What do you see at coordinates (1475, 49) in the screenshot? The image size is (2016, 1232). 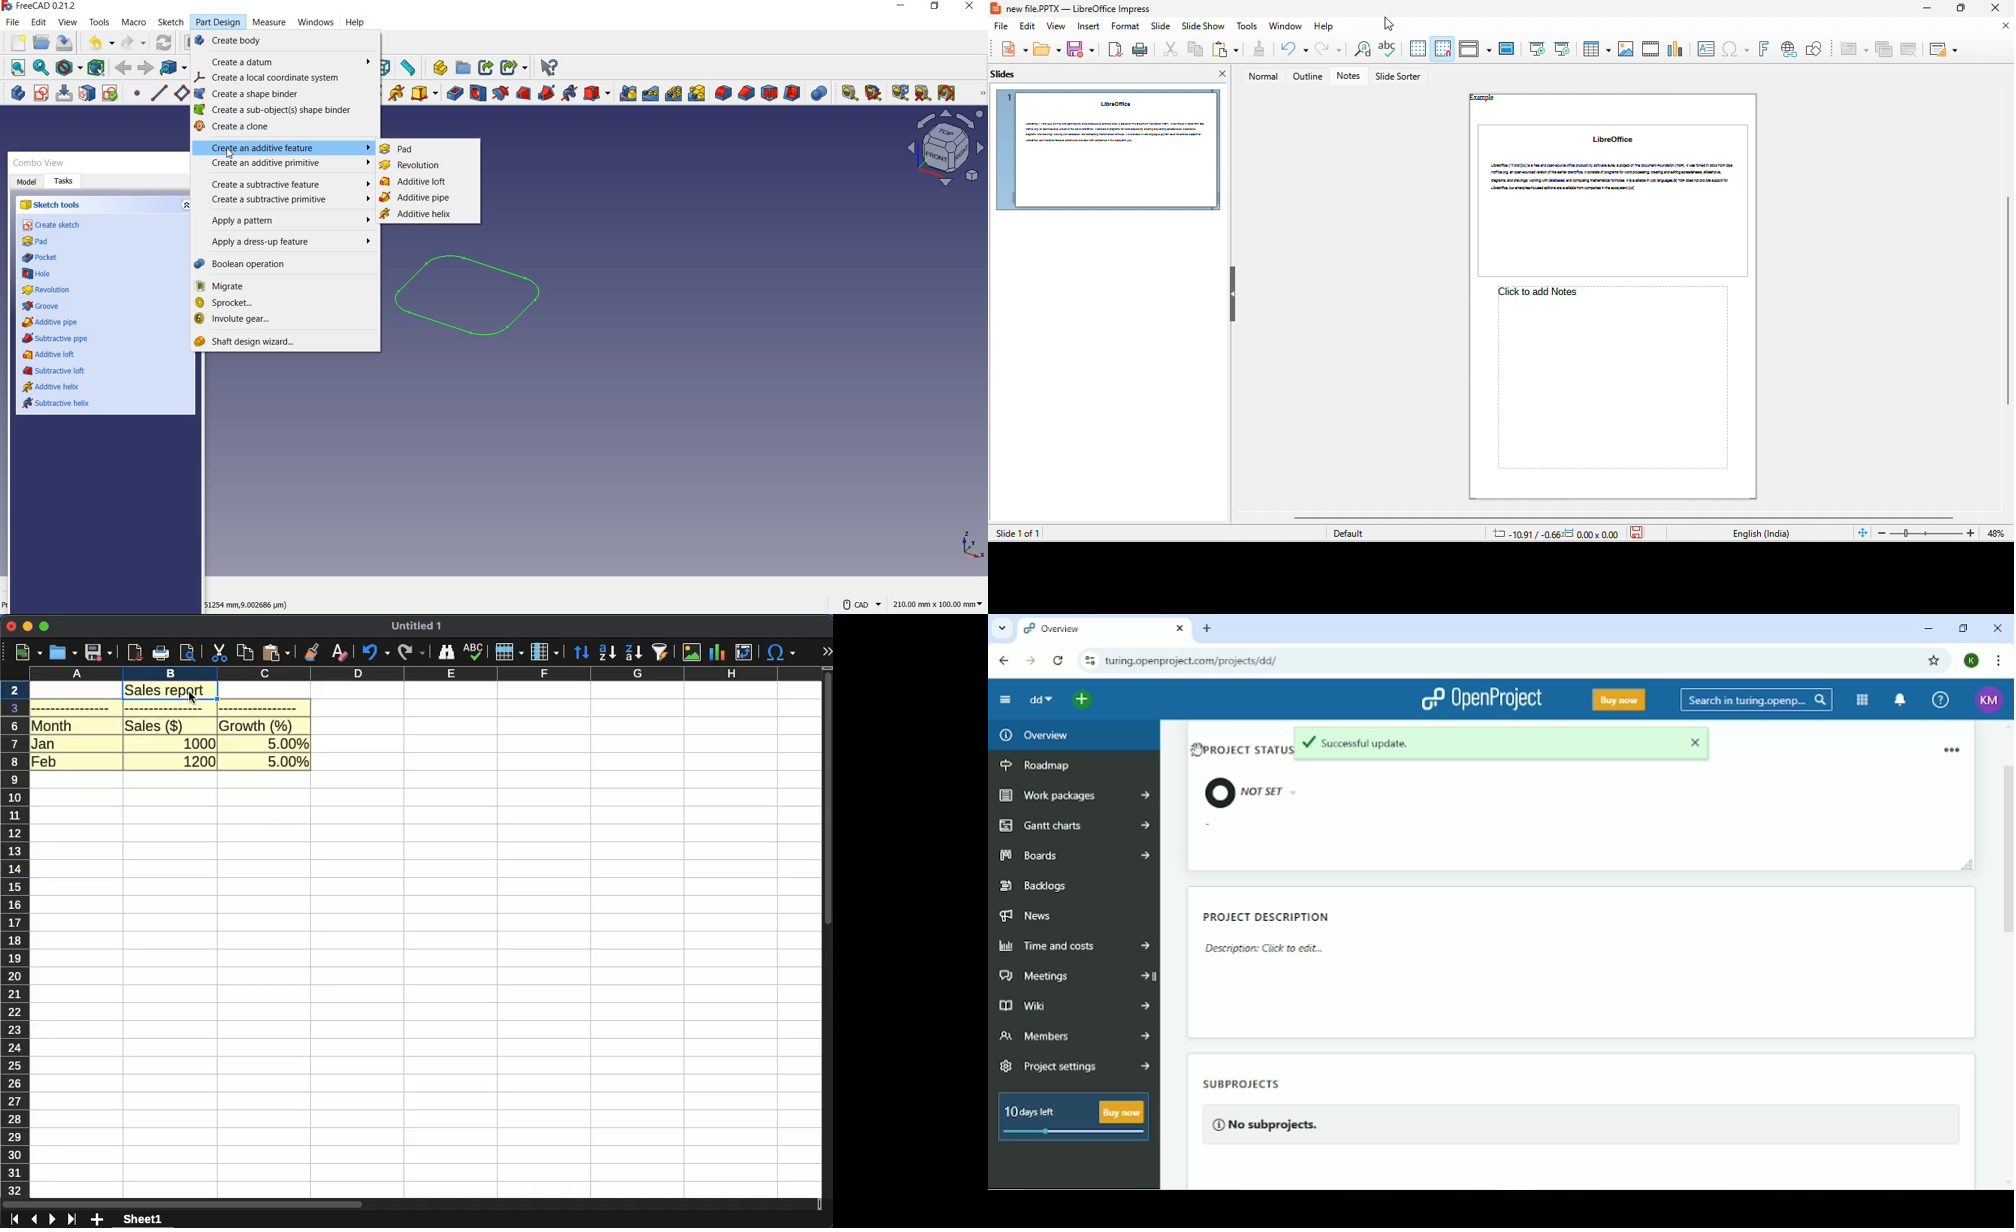 I see `display view` at bounding box center [1475, 49].